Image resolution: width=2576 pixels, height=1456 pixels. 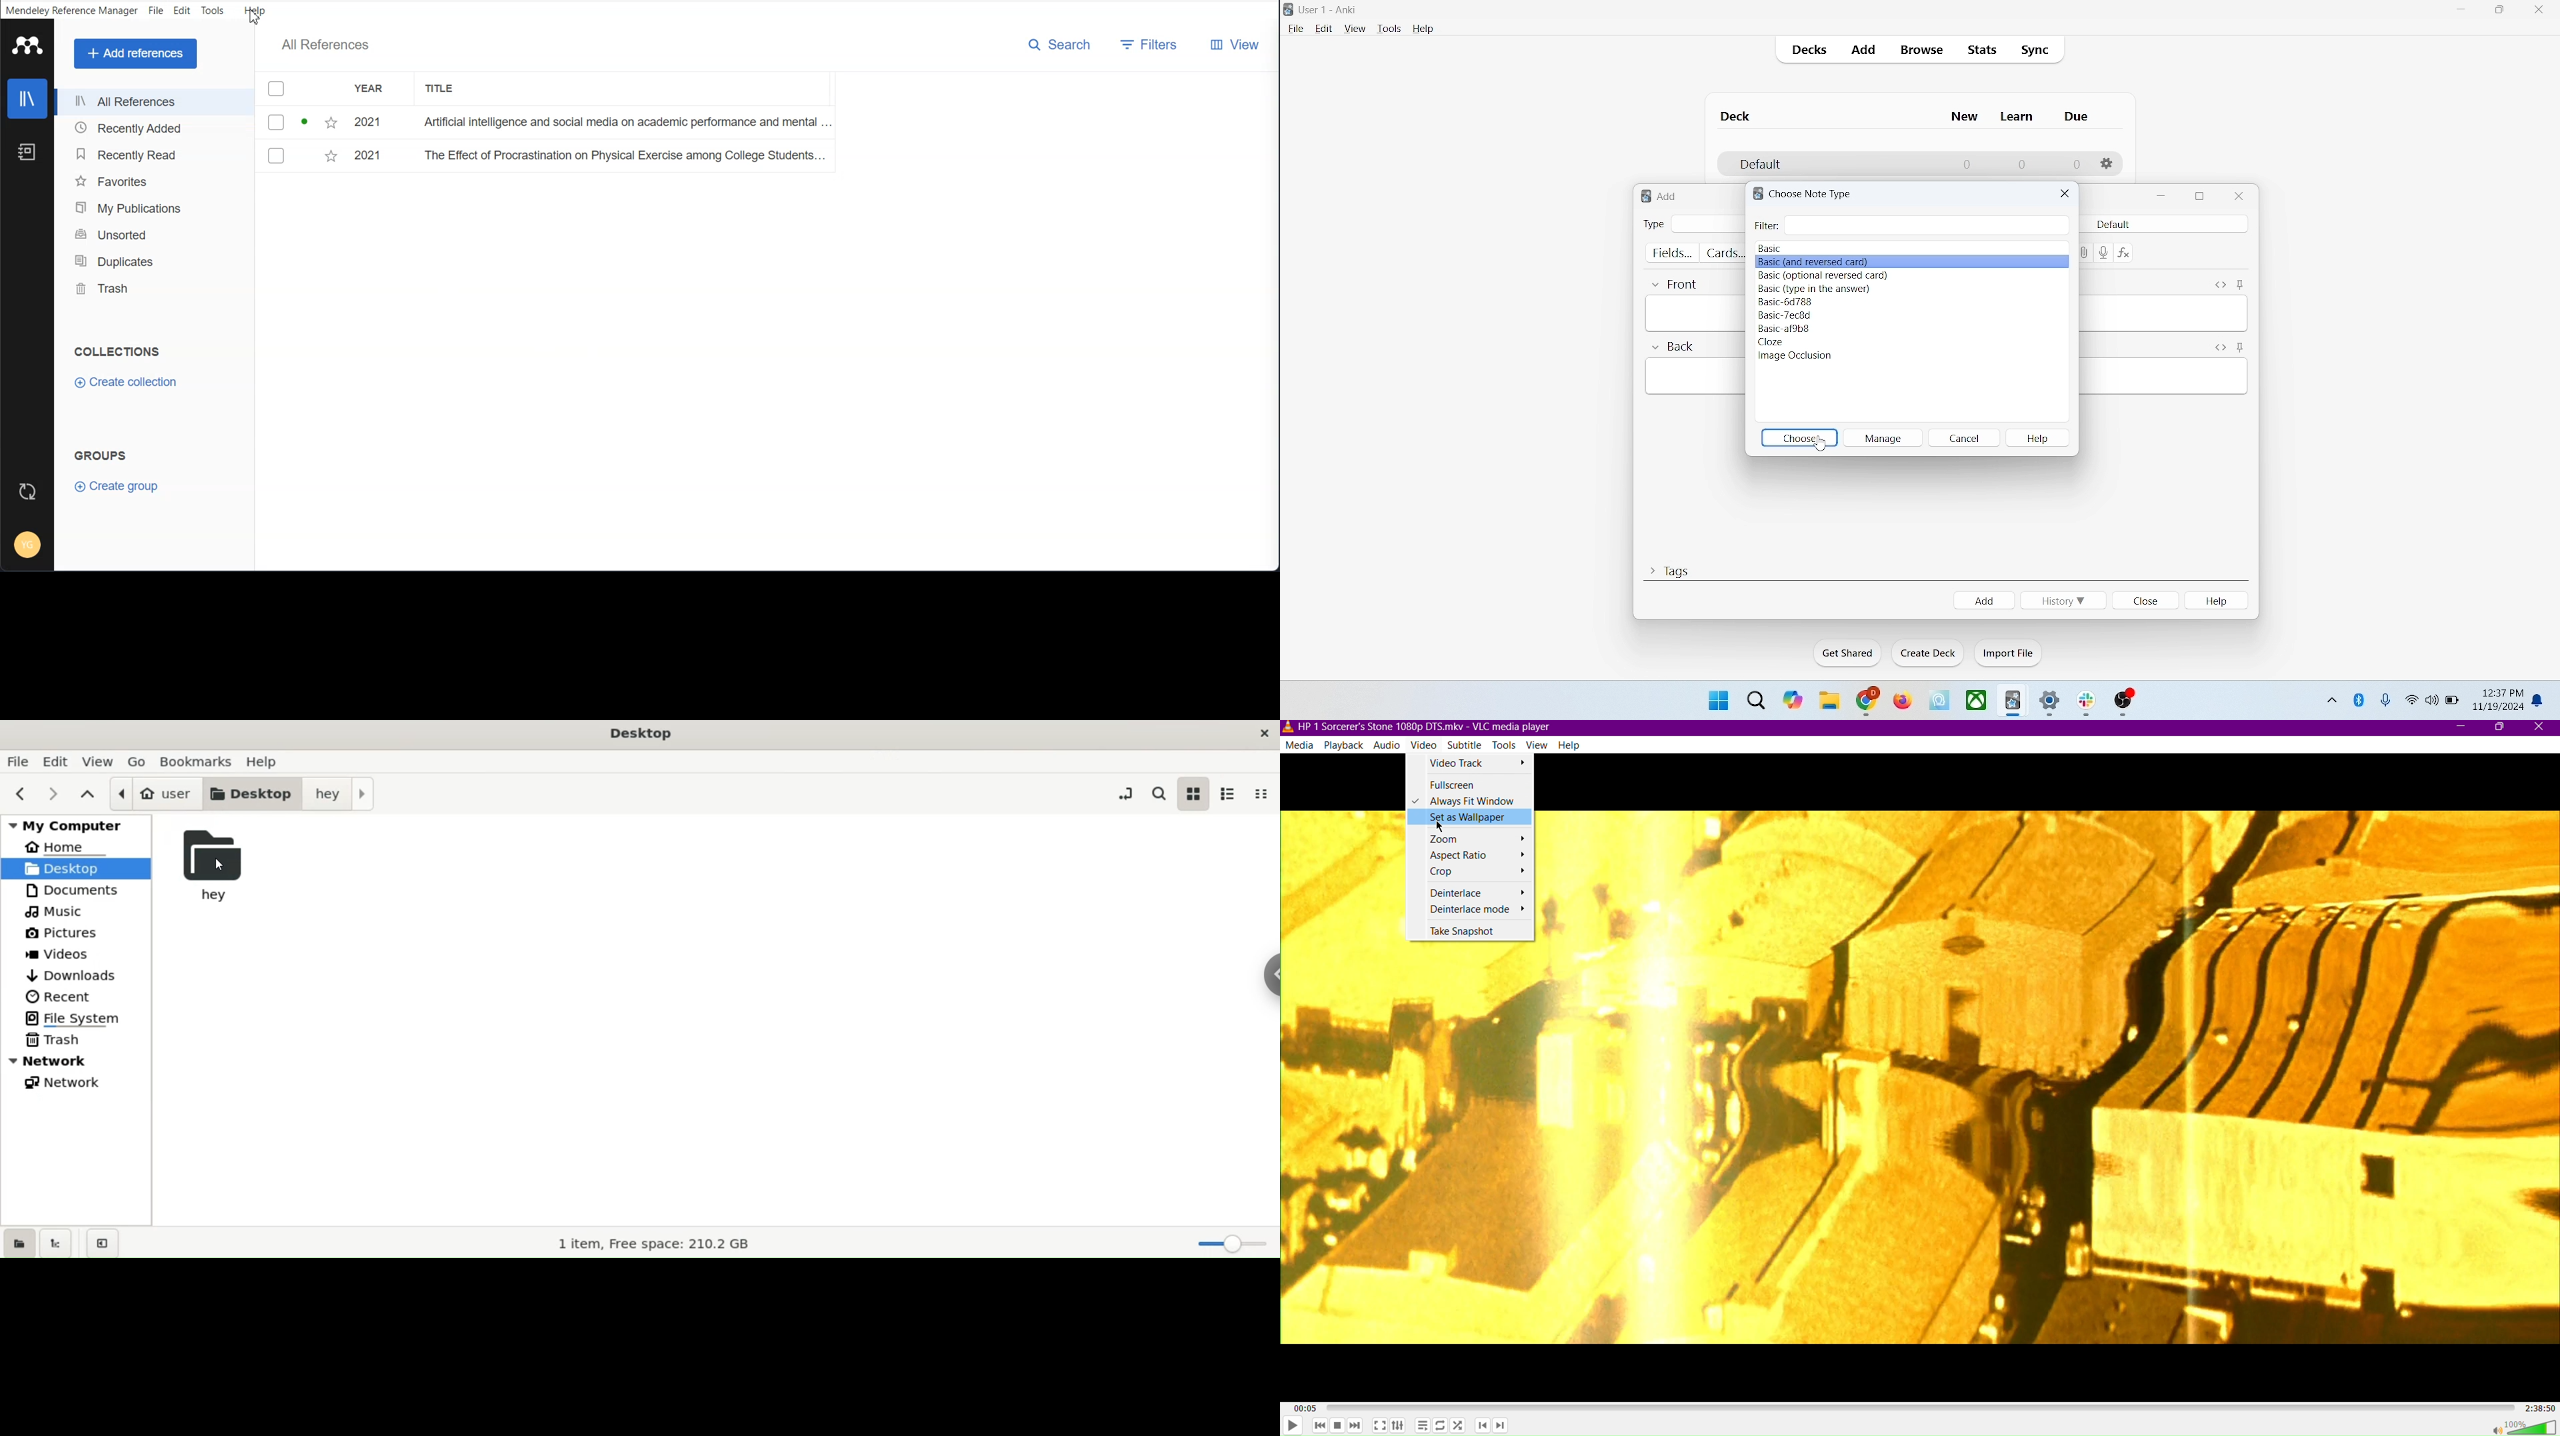 I want to click on Add references, so click(x=135, y=53).